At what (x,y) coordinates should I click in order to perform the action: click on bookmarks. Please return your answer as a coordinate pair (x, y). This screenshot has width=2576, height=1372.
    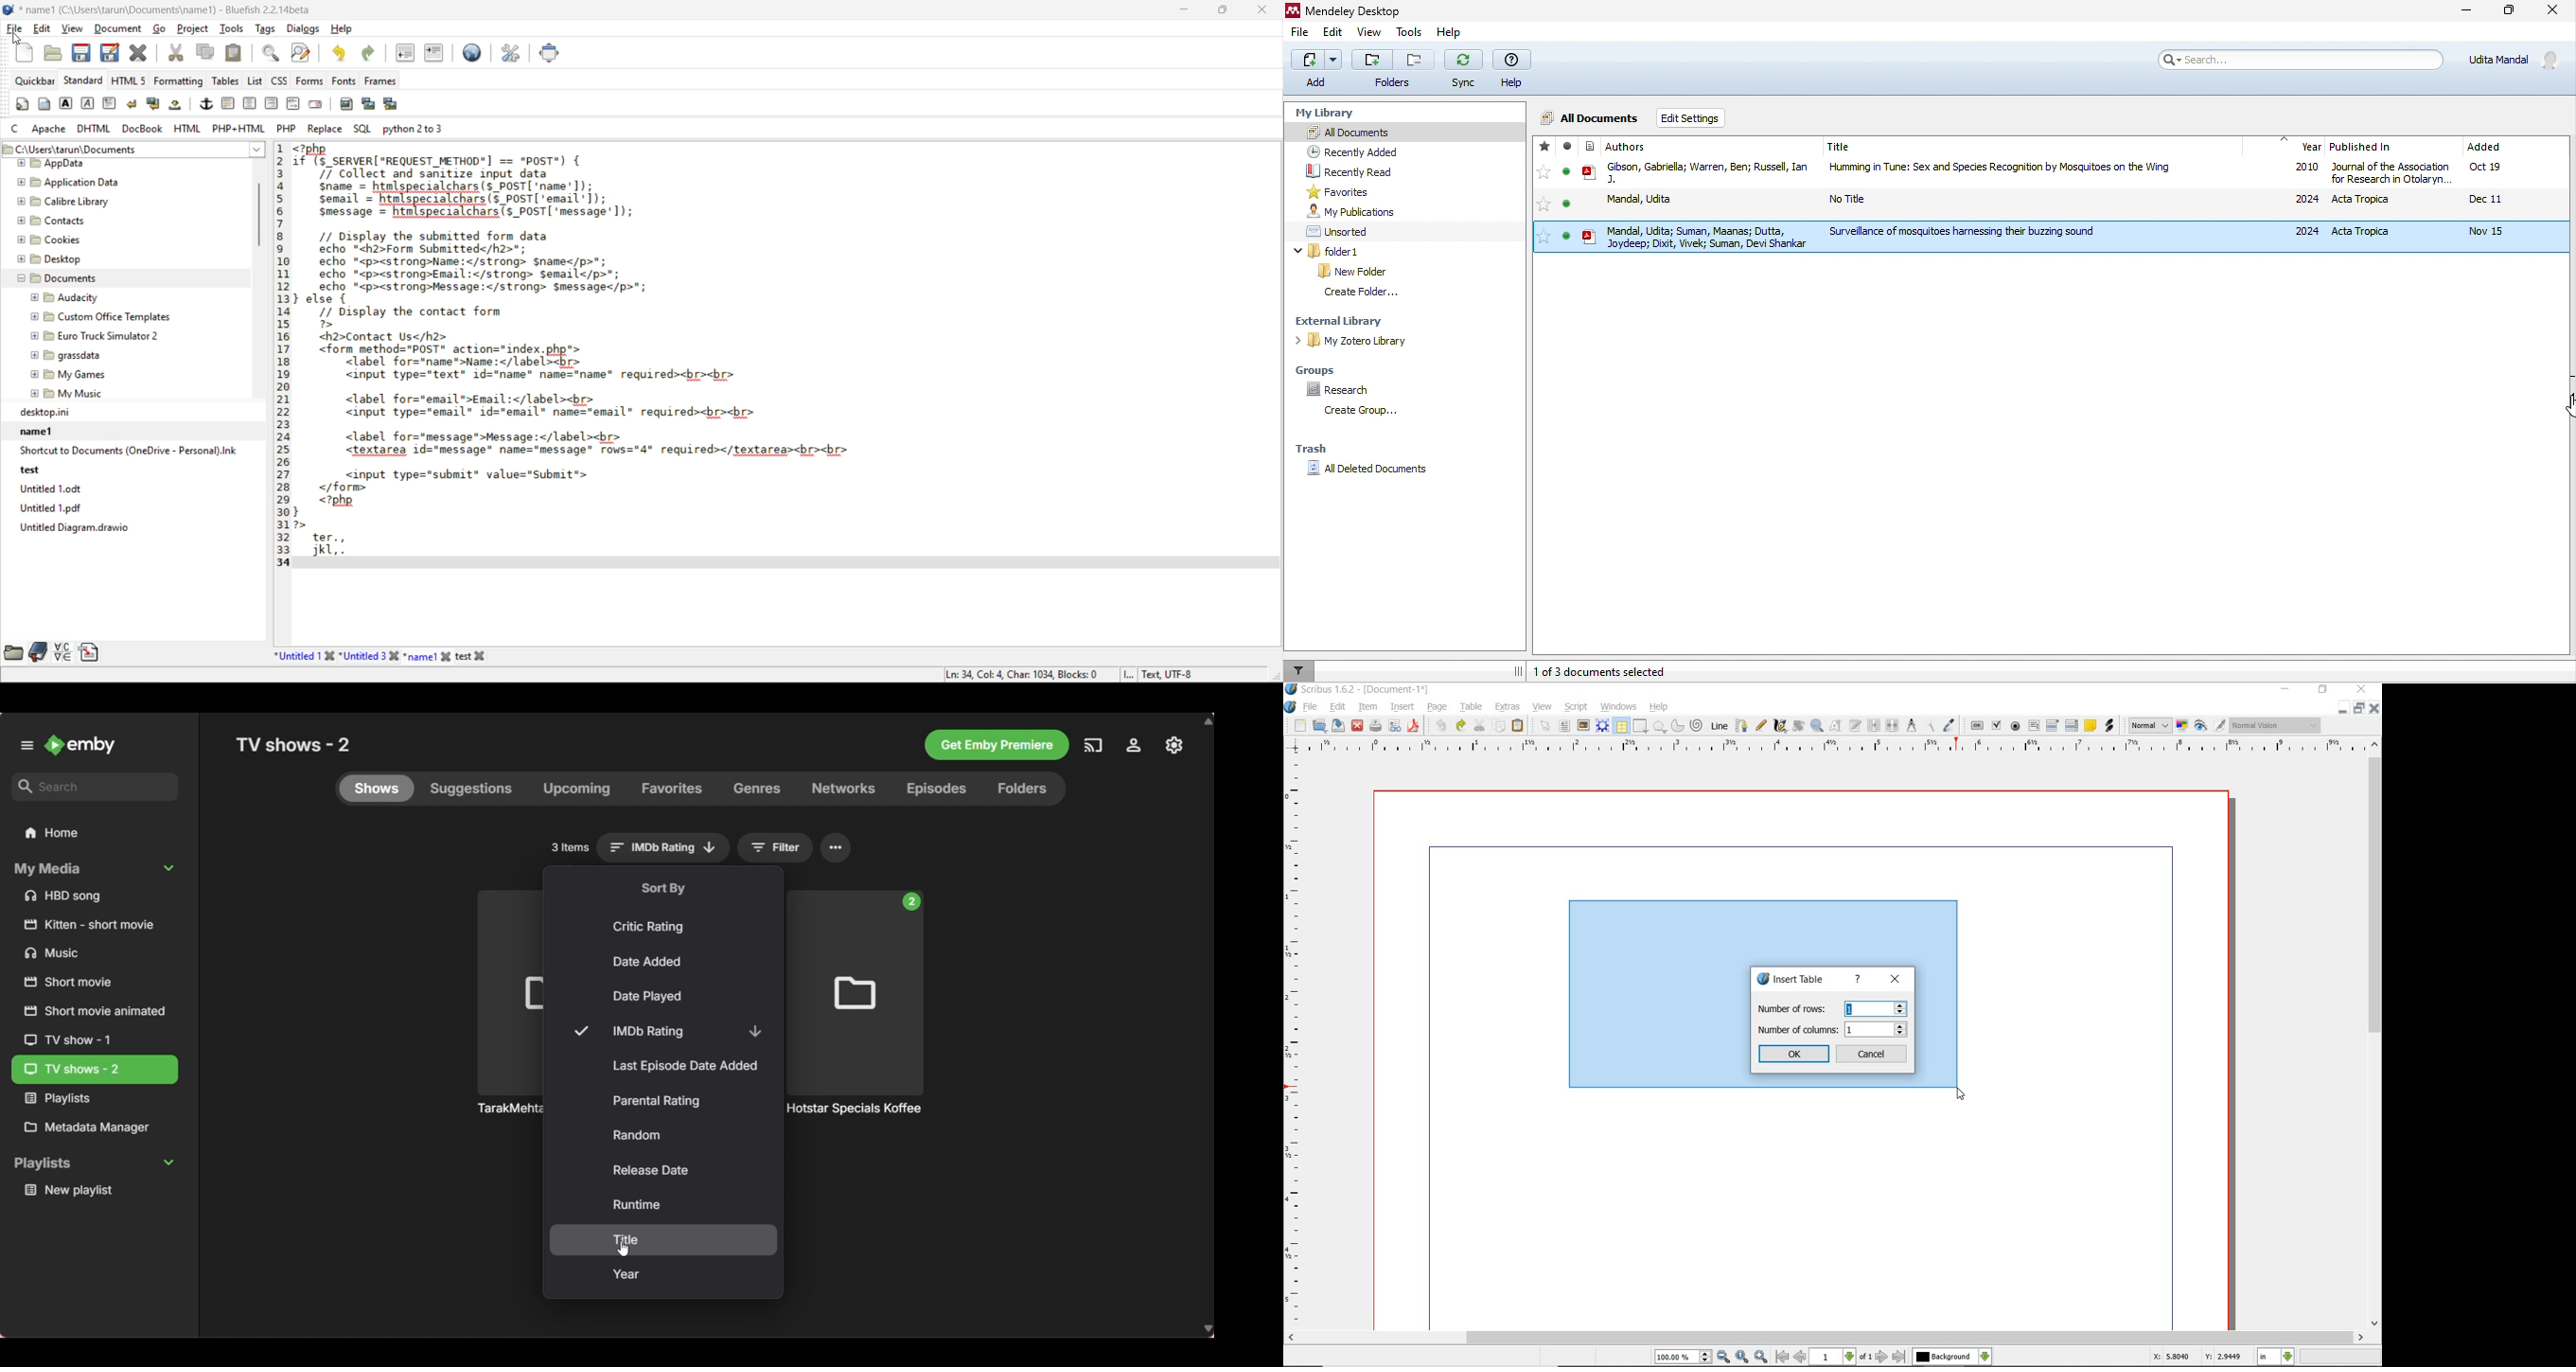
    Looking at the image, I should click on (39, 652).